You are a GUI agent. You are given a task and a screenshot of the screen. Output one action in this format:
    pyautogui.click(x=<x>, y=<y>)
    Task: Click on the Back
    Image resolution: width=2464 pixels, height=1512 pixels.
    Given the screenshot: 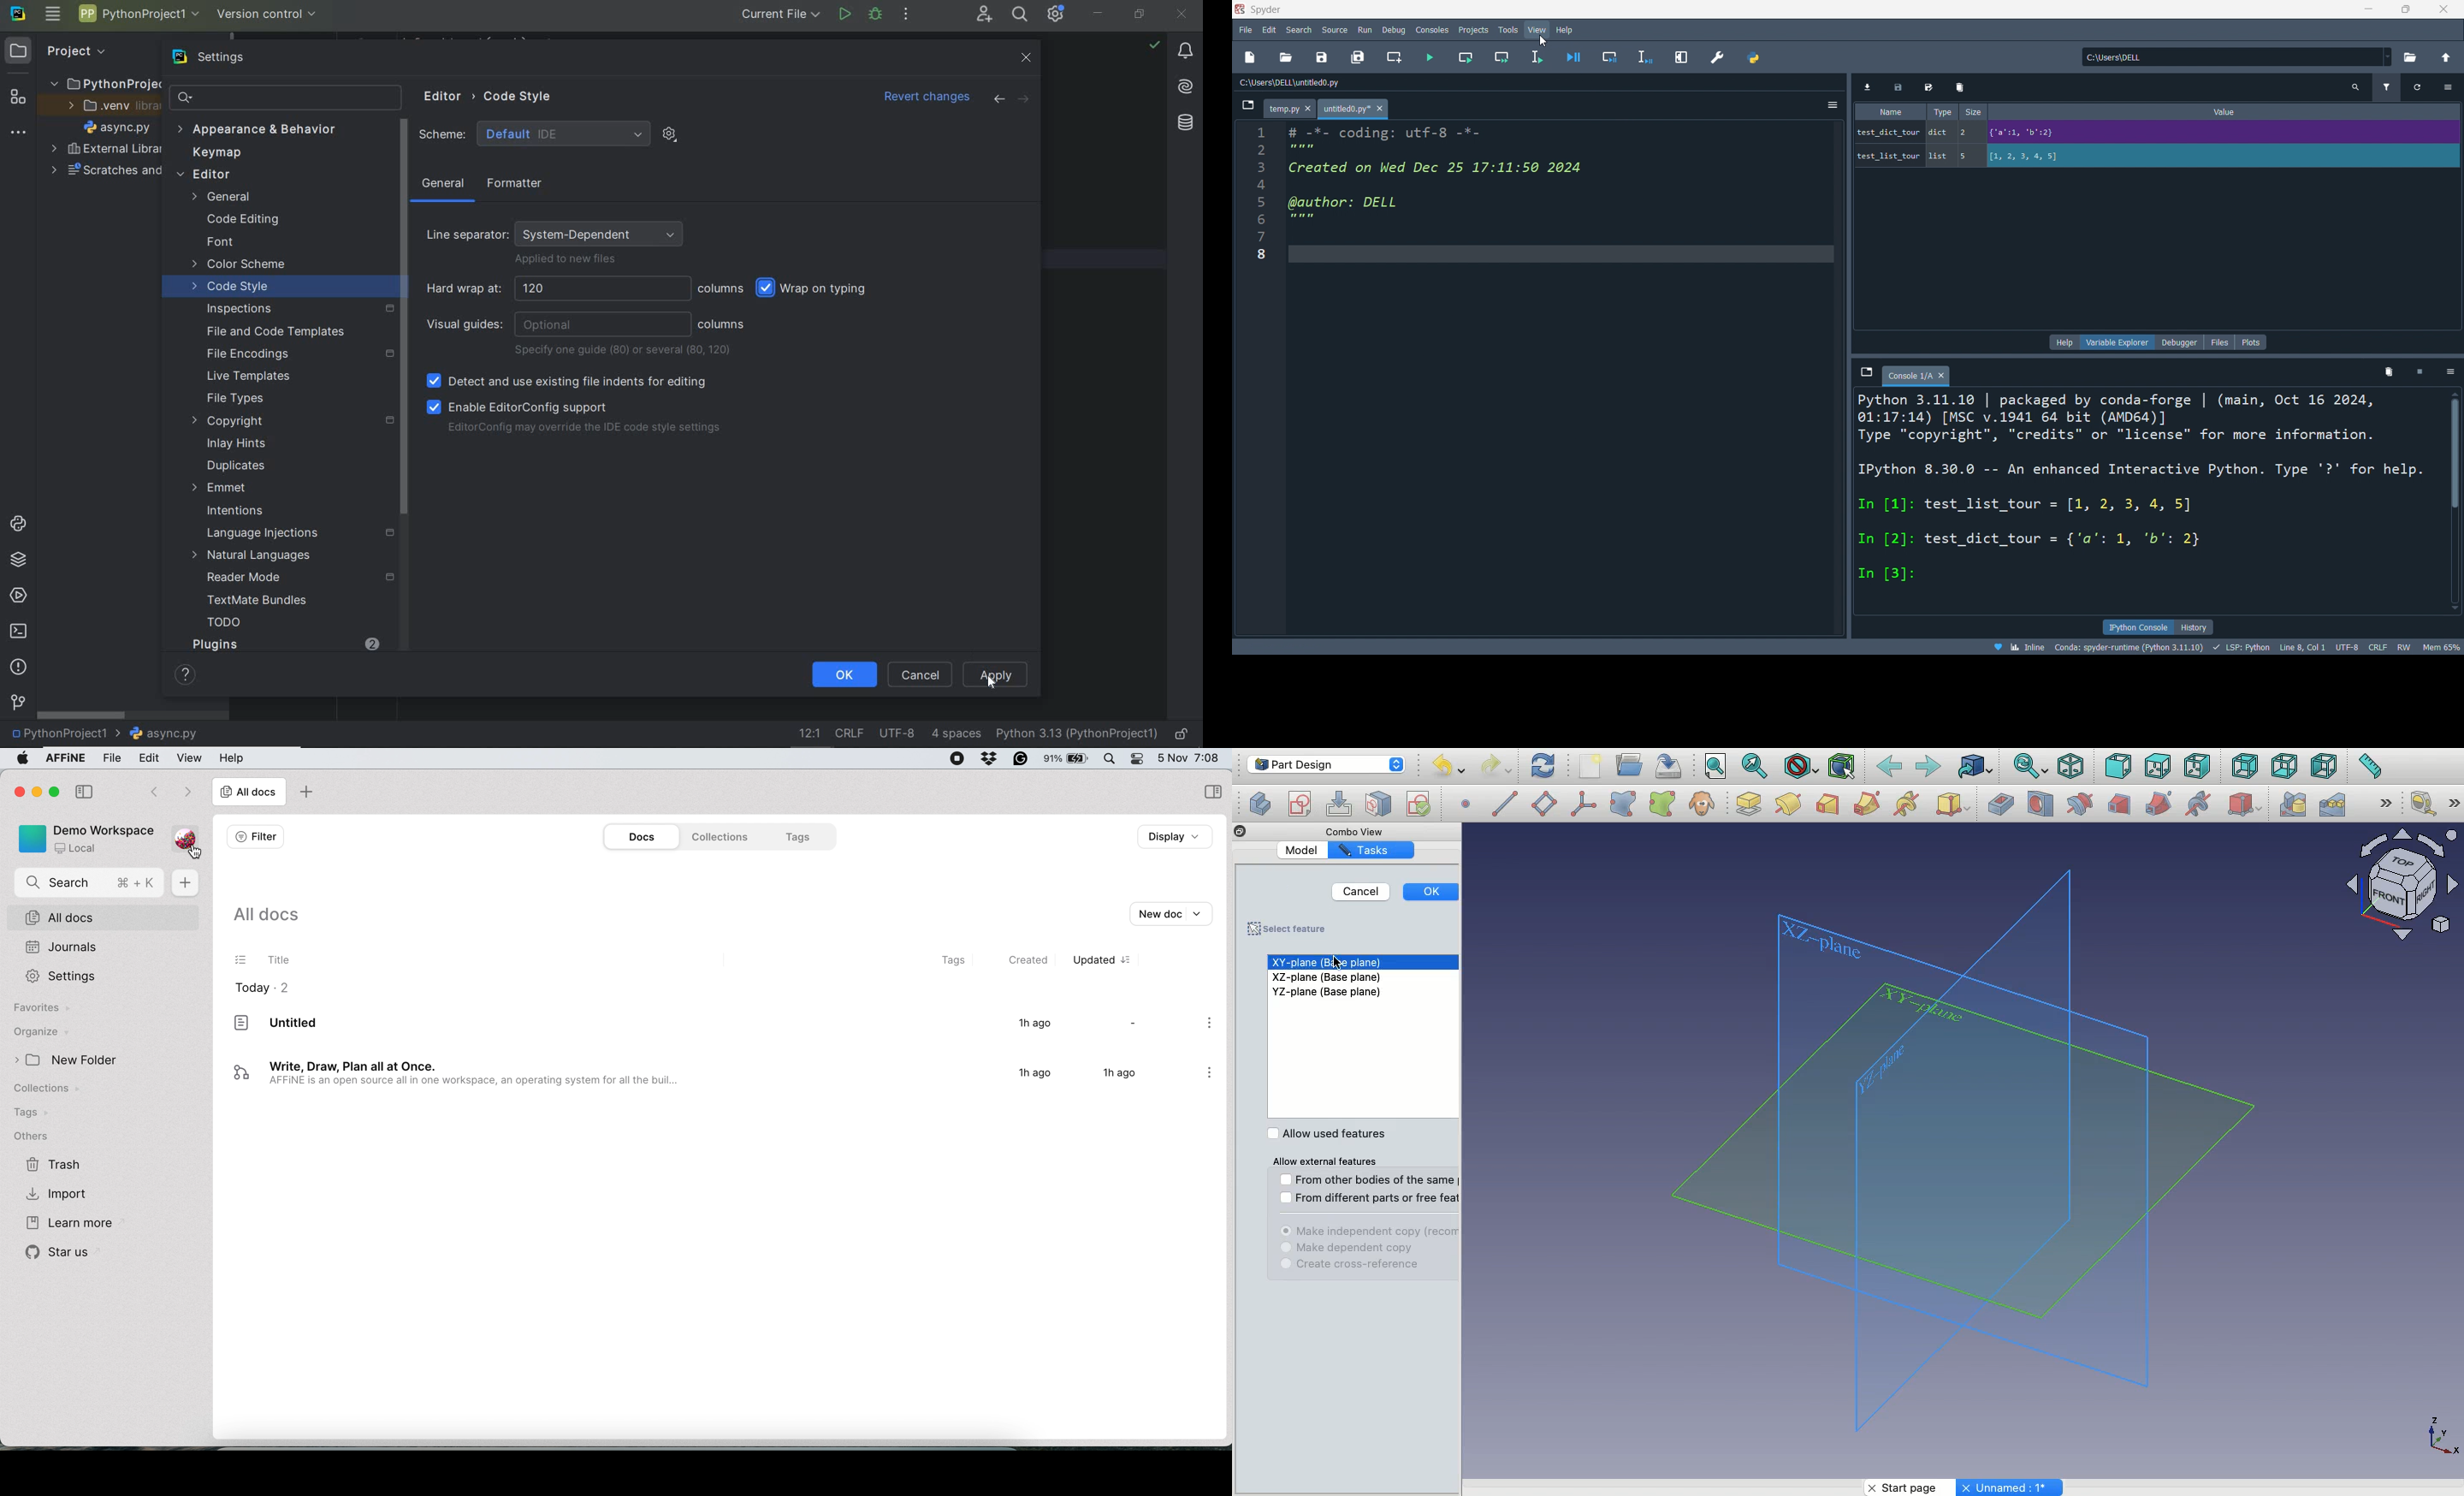 What is the action you would take?
    pyautogui.click(x=2246, y=766)
    